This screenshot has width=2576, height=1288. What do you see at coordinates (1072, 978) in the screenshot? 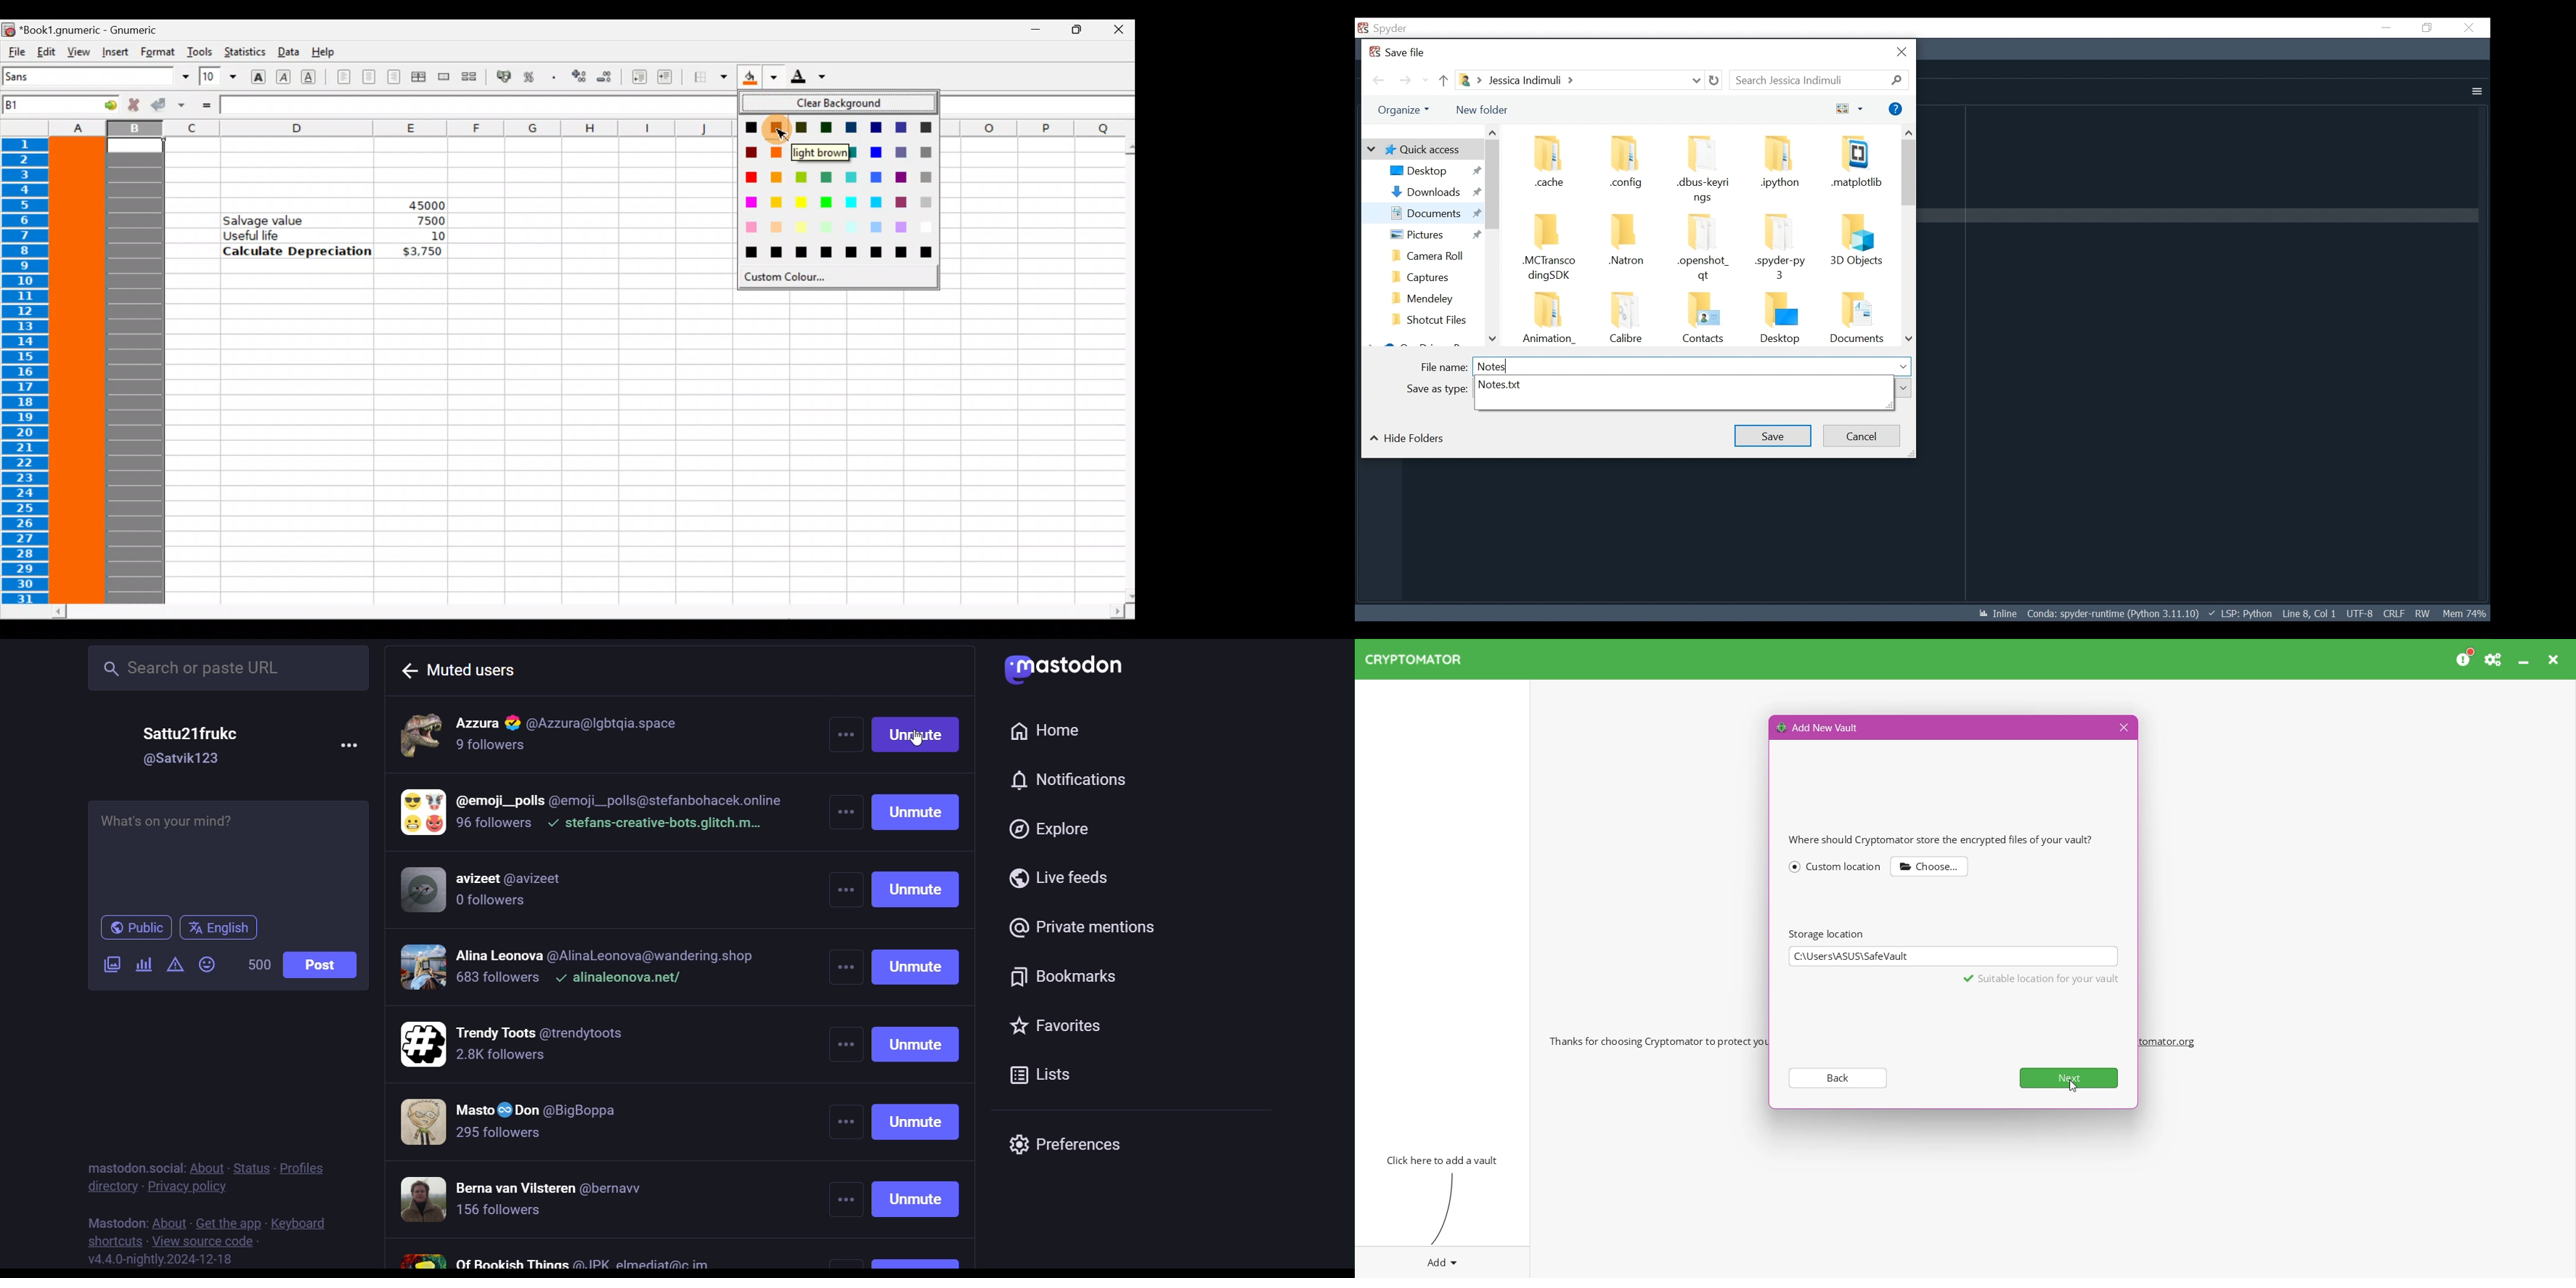
I see `bookmarks` at bounding box center [1072, 978].